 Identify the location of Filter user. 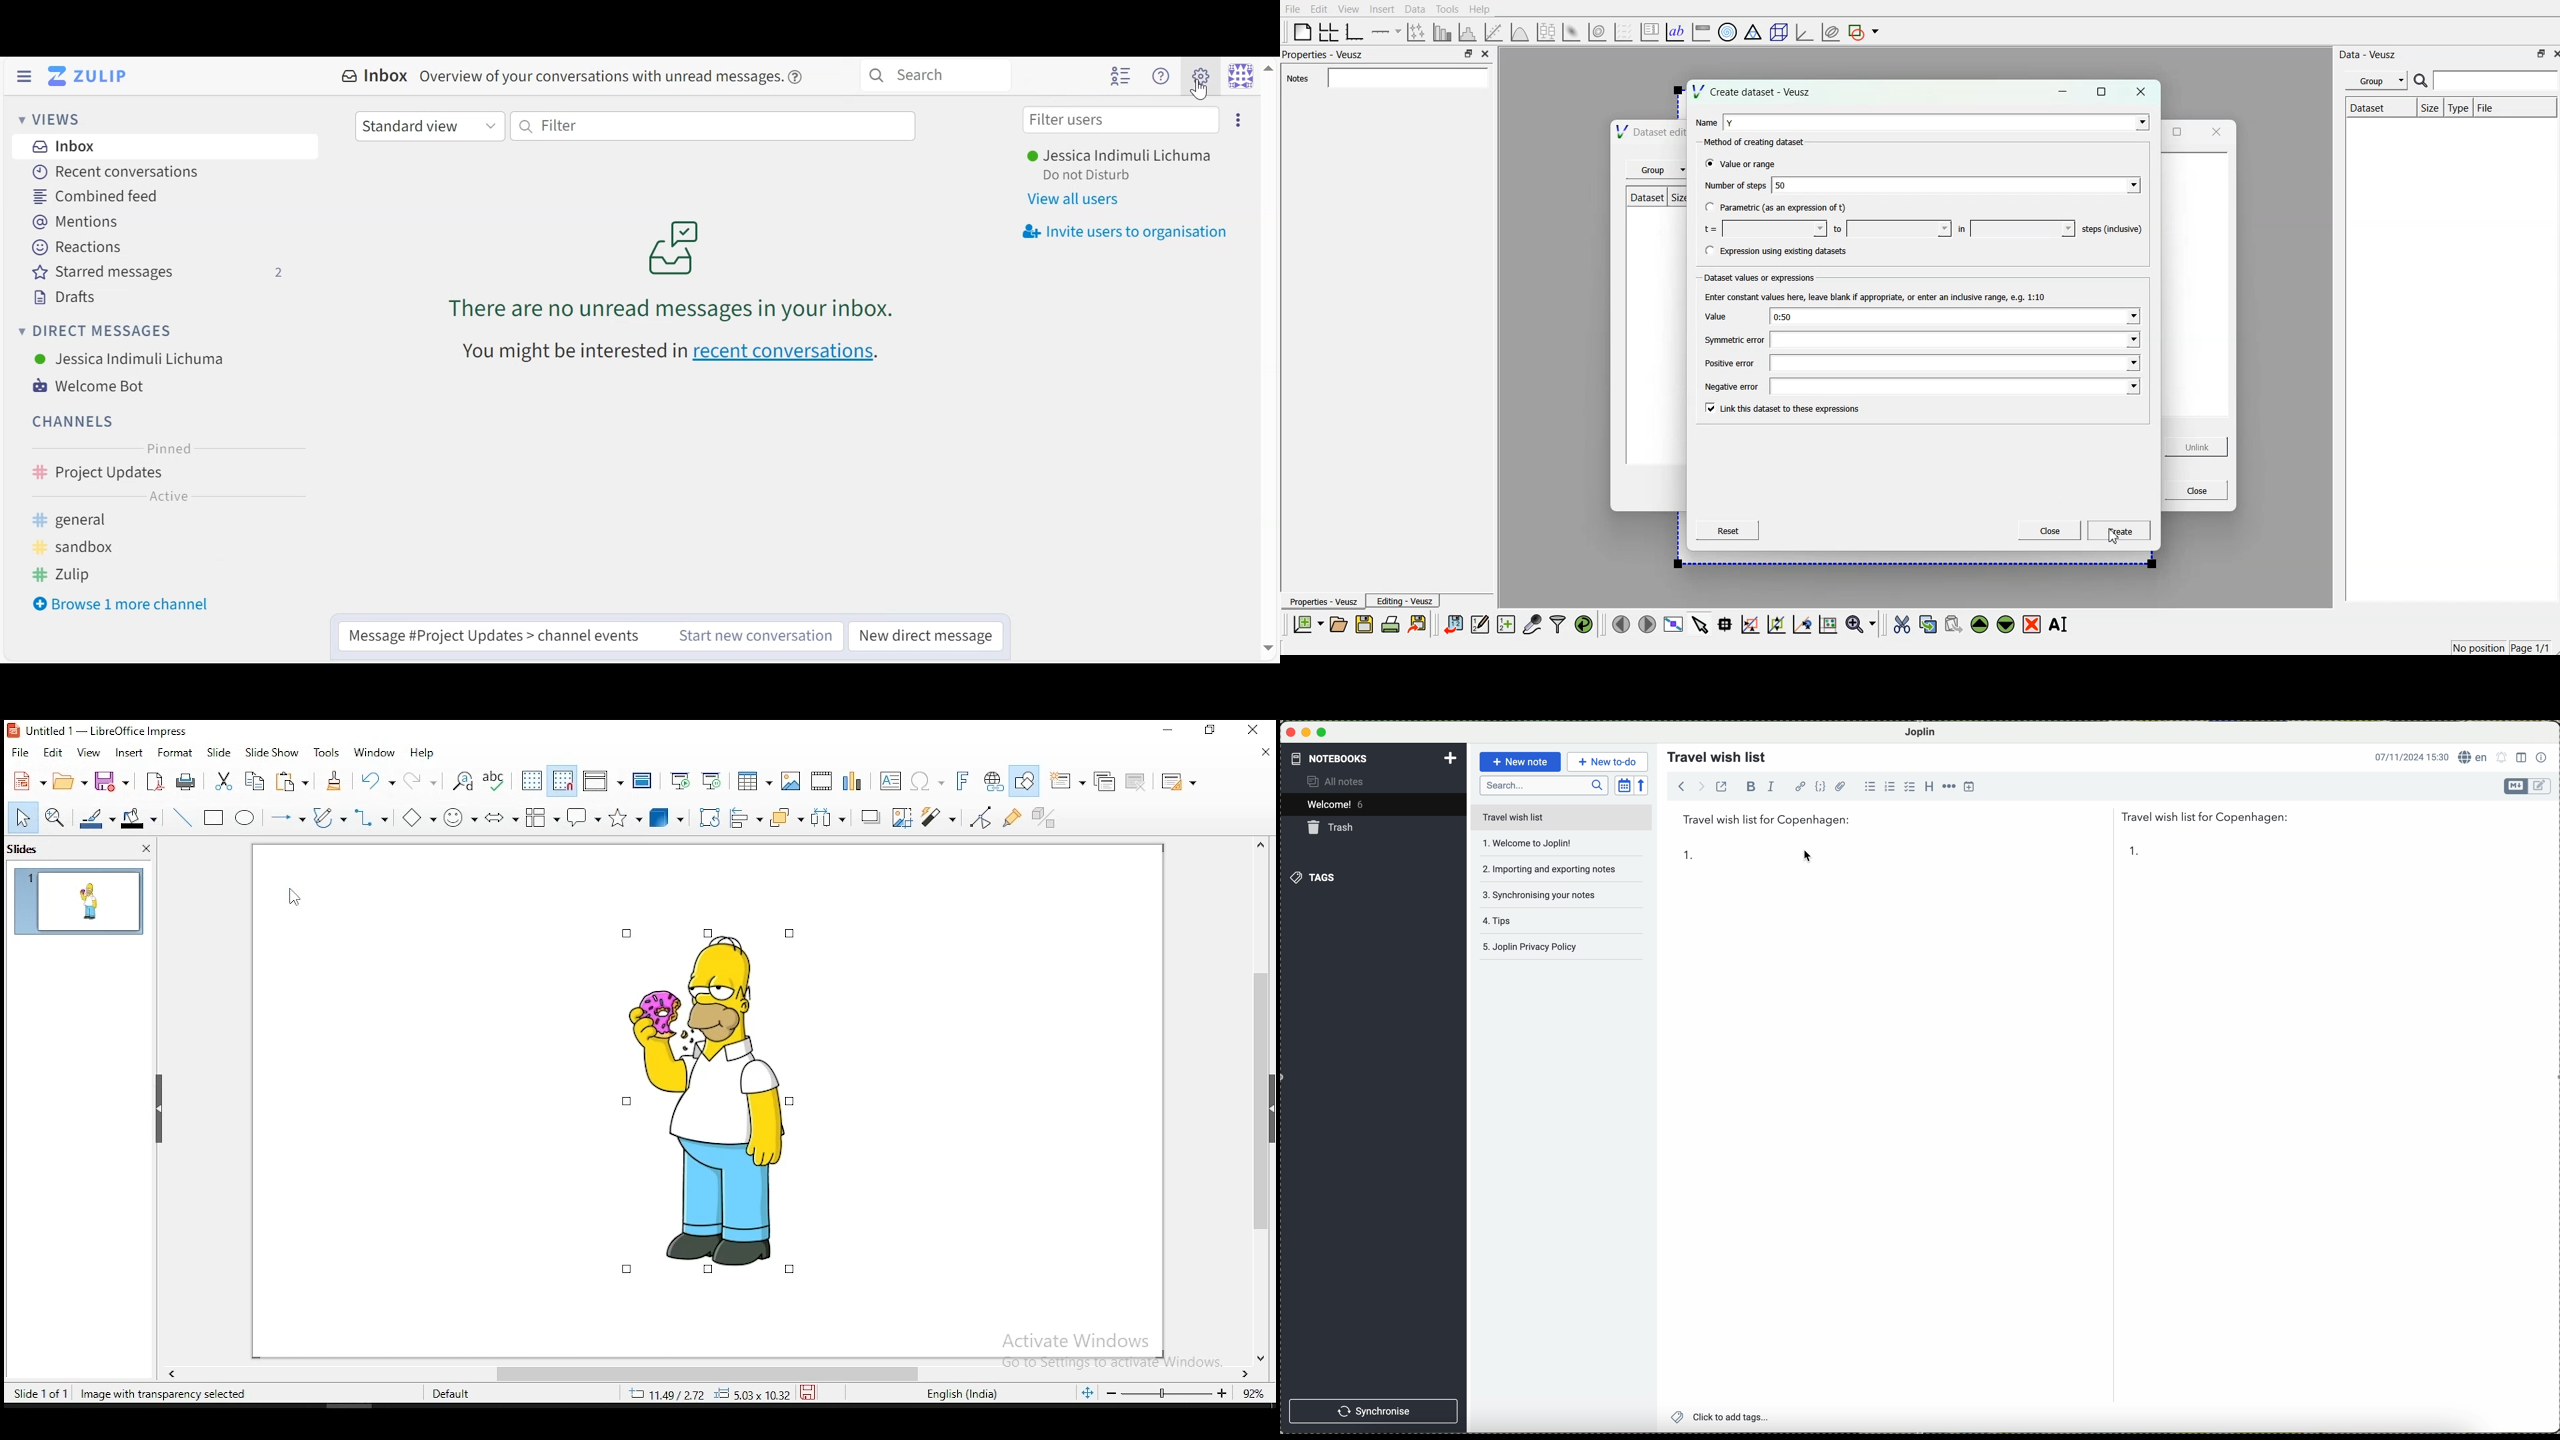
(1122, 119).